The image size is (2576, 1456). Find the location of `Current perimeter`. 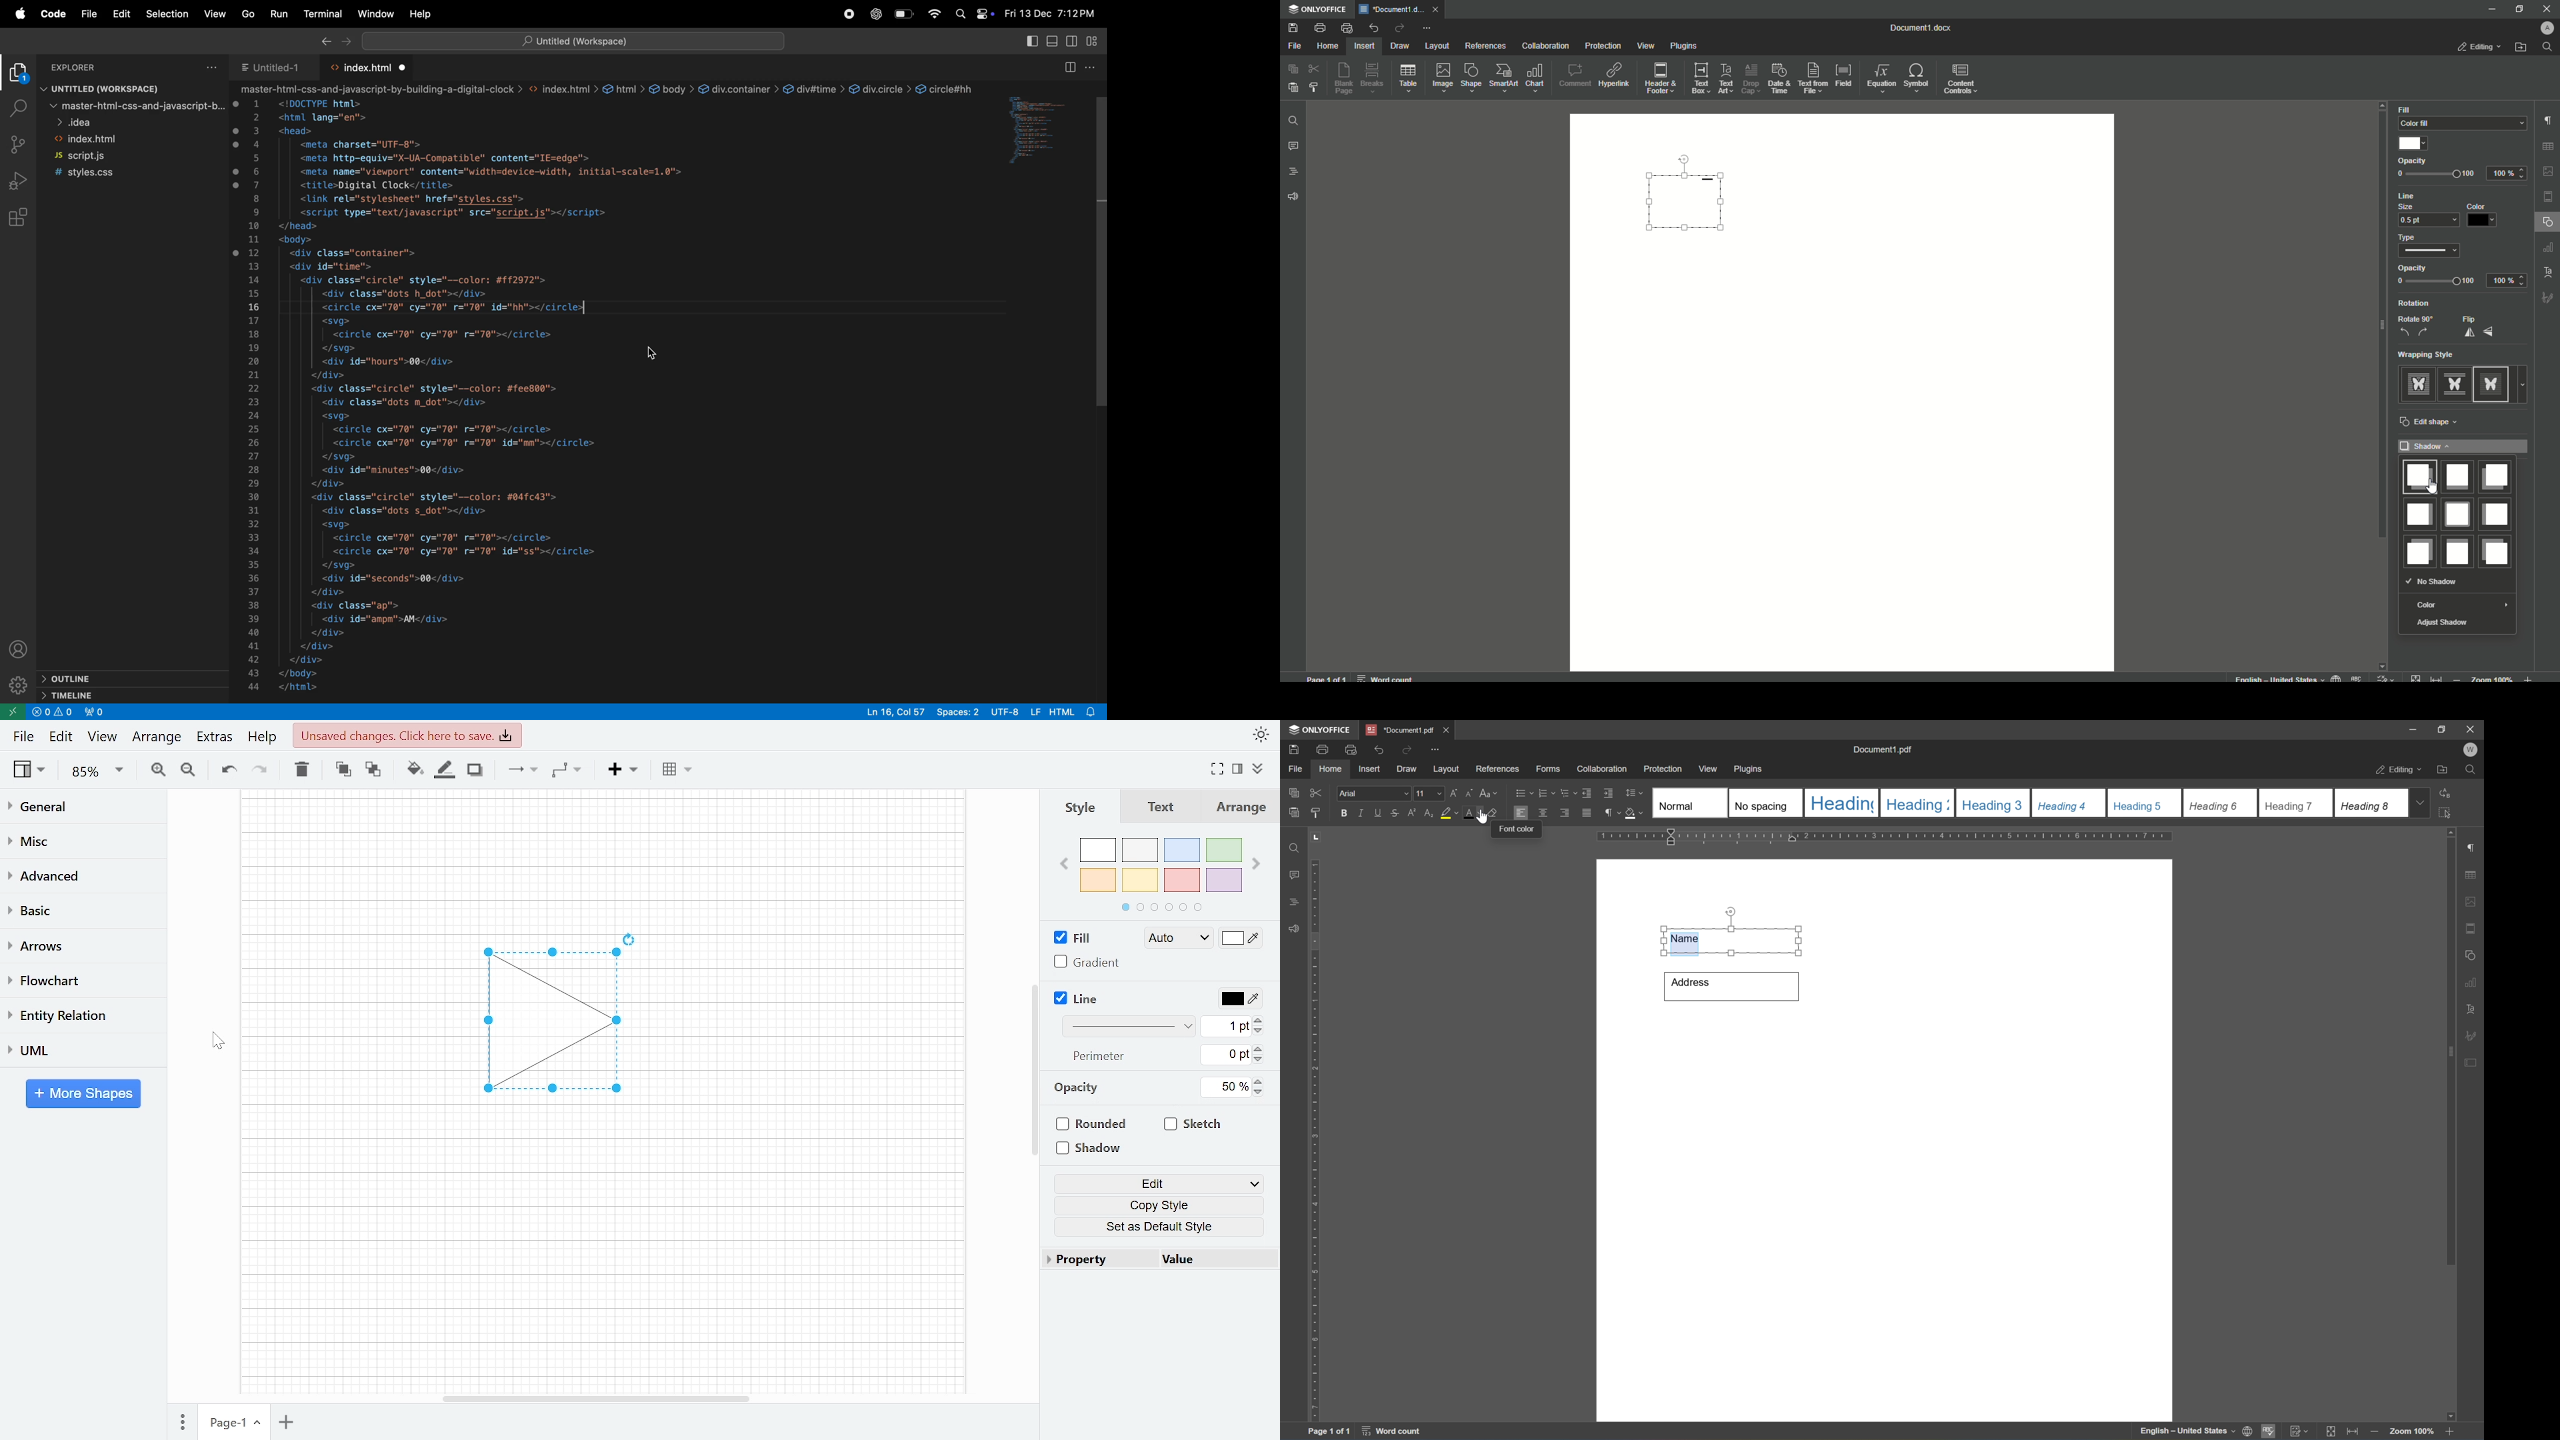

Current perimeter is located at coordinates (1226, 1057).